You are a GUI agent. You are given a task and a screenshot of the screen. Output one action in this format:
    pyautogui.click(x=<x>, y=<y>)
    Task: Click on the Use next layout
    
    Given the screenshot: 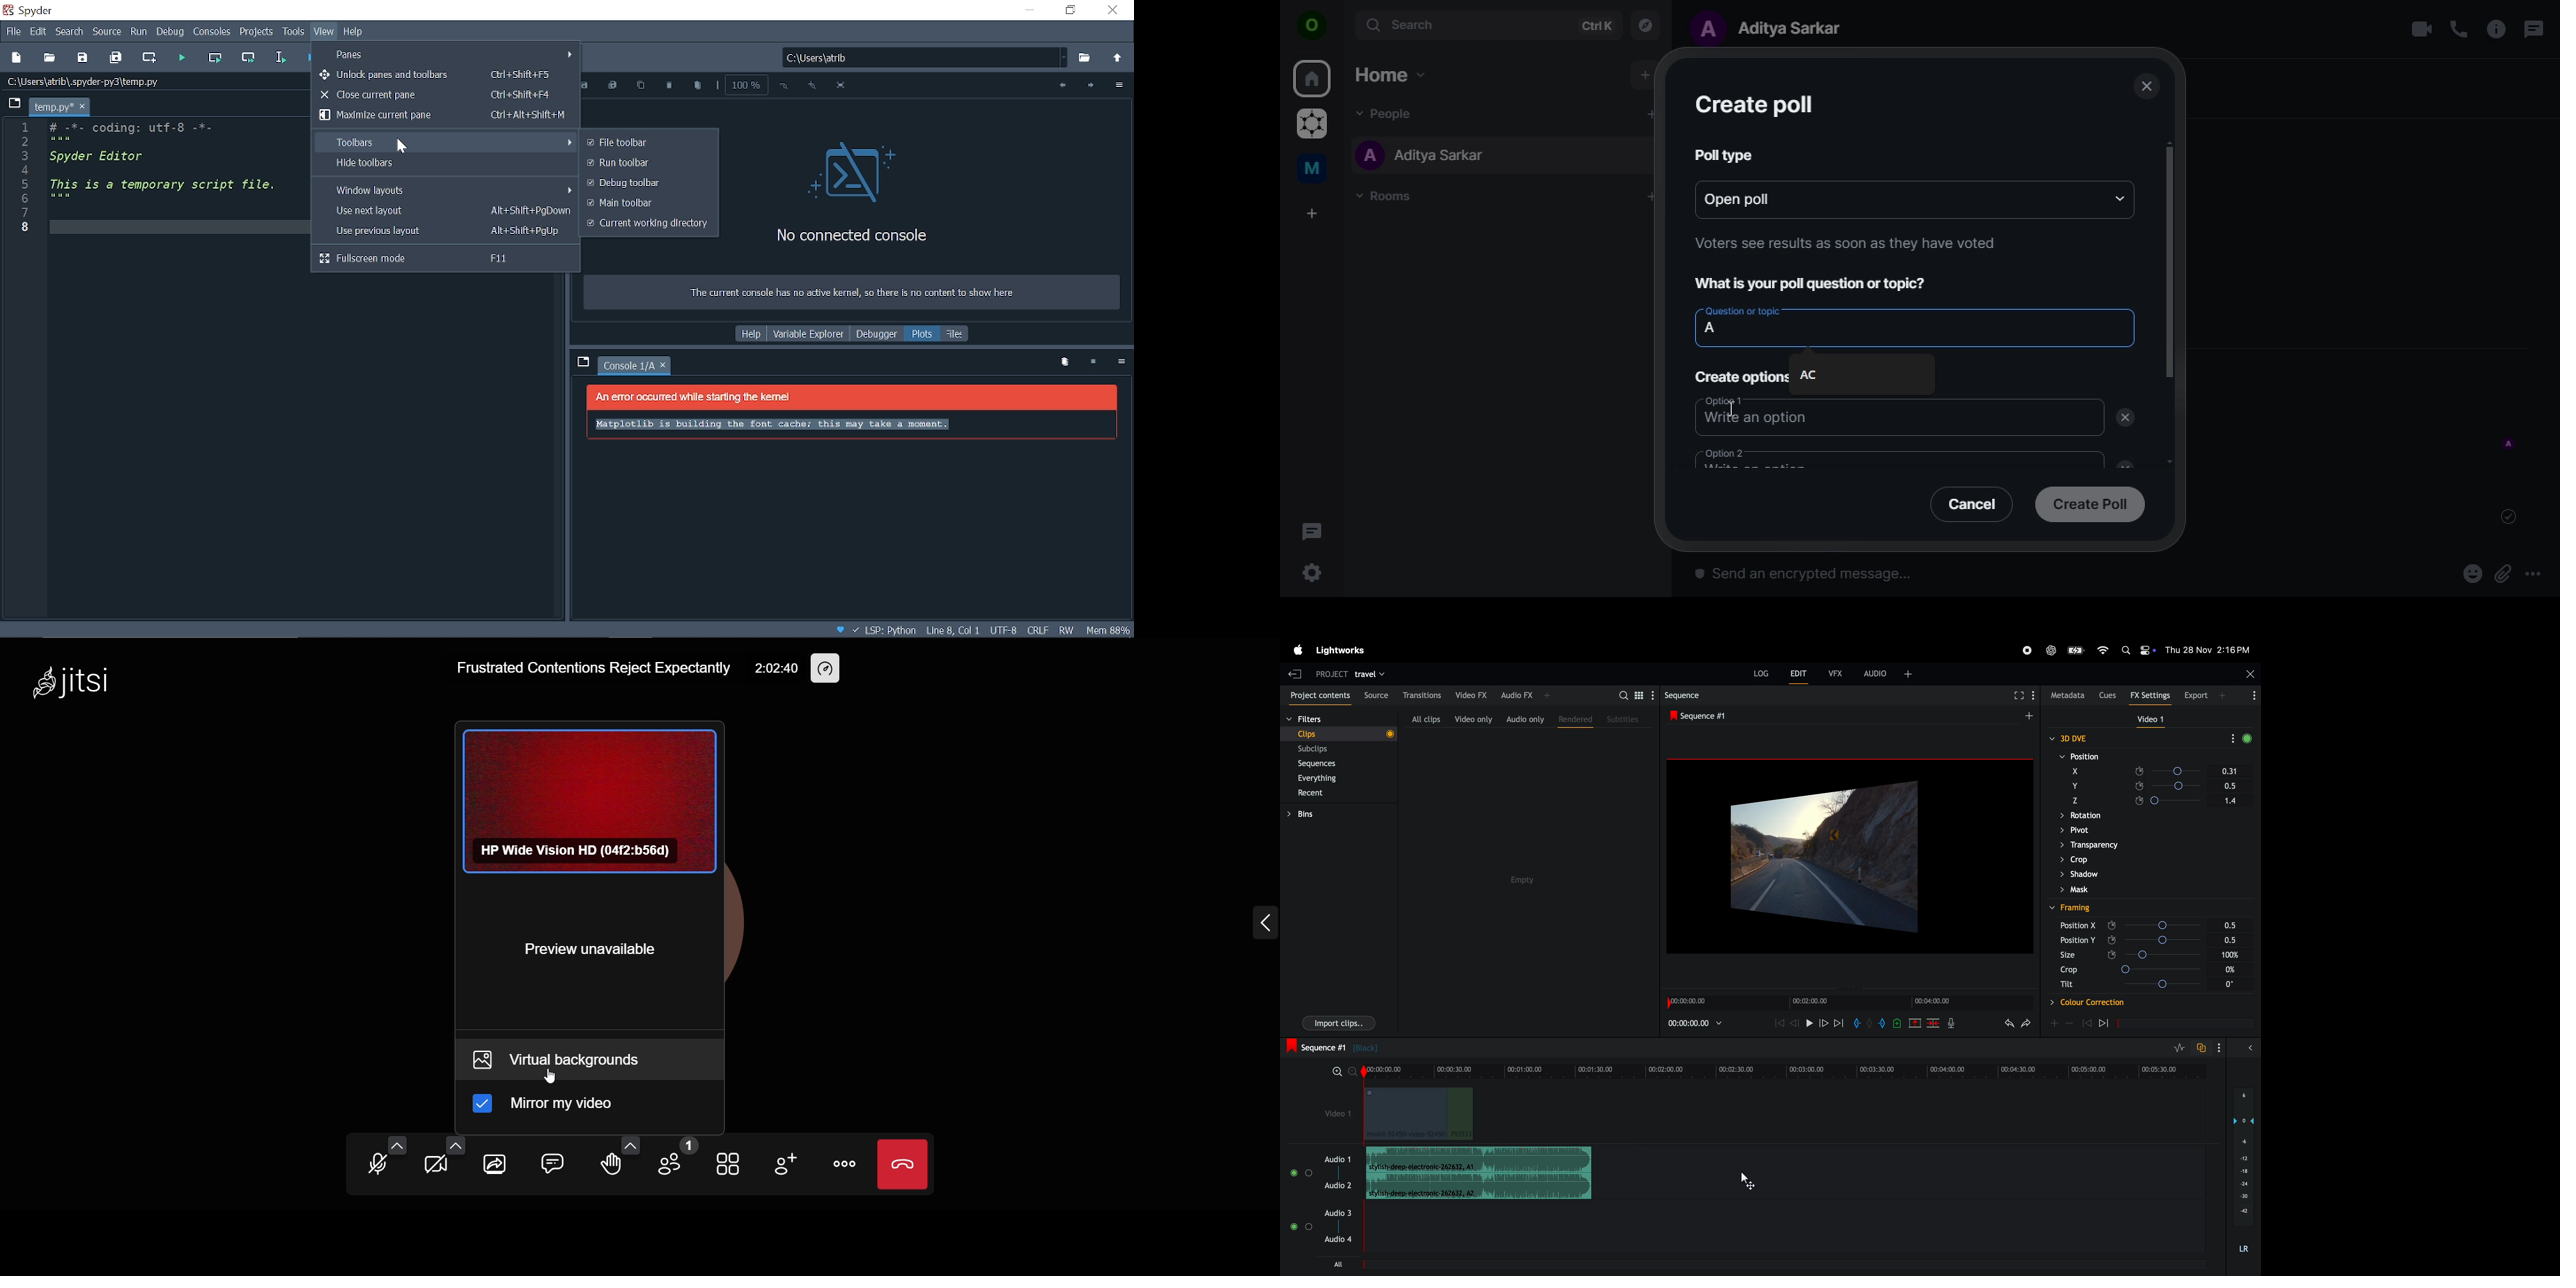 What is the action you would take?
    pyautogui.click(x=444, y=211)
    